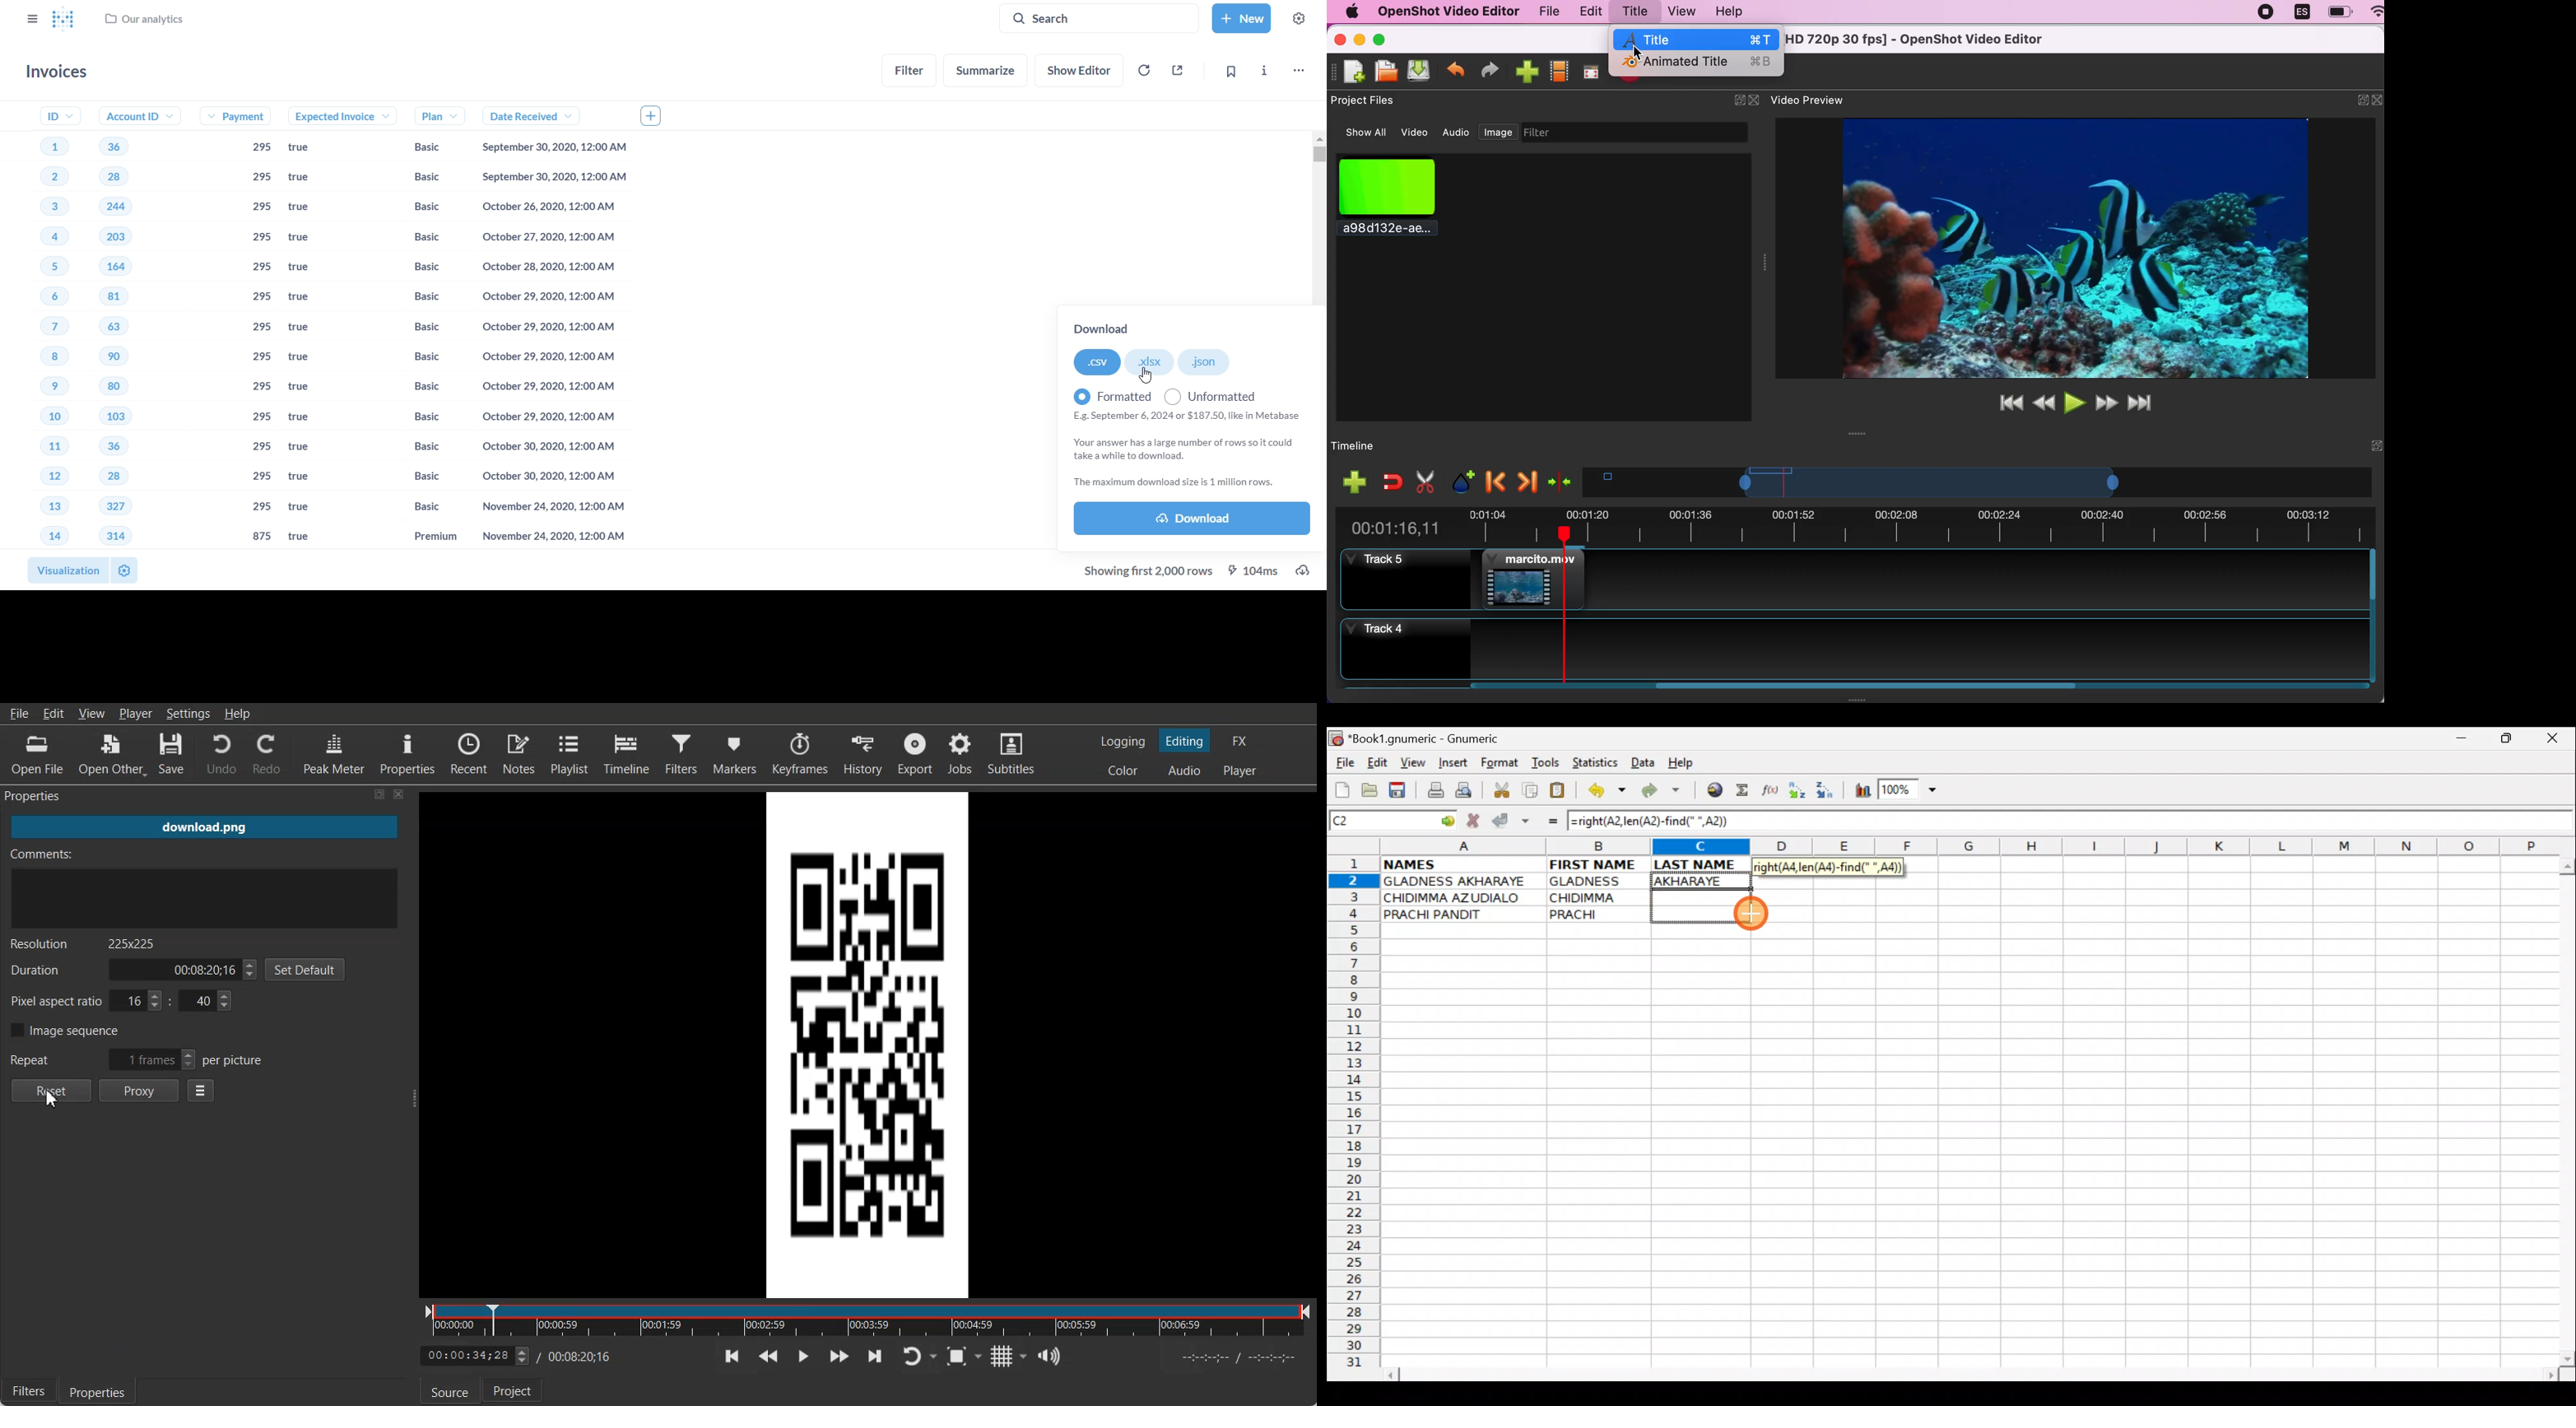 The image size is (2576, 1428). I want to click on 327, so click(115, 506).